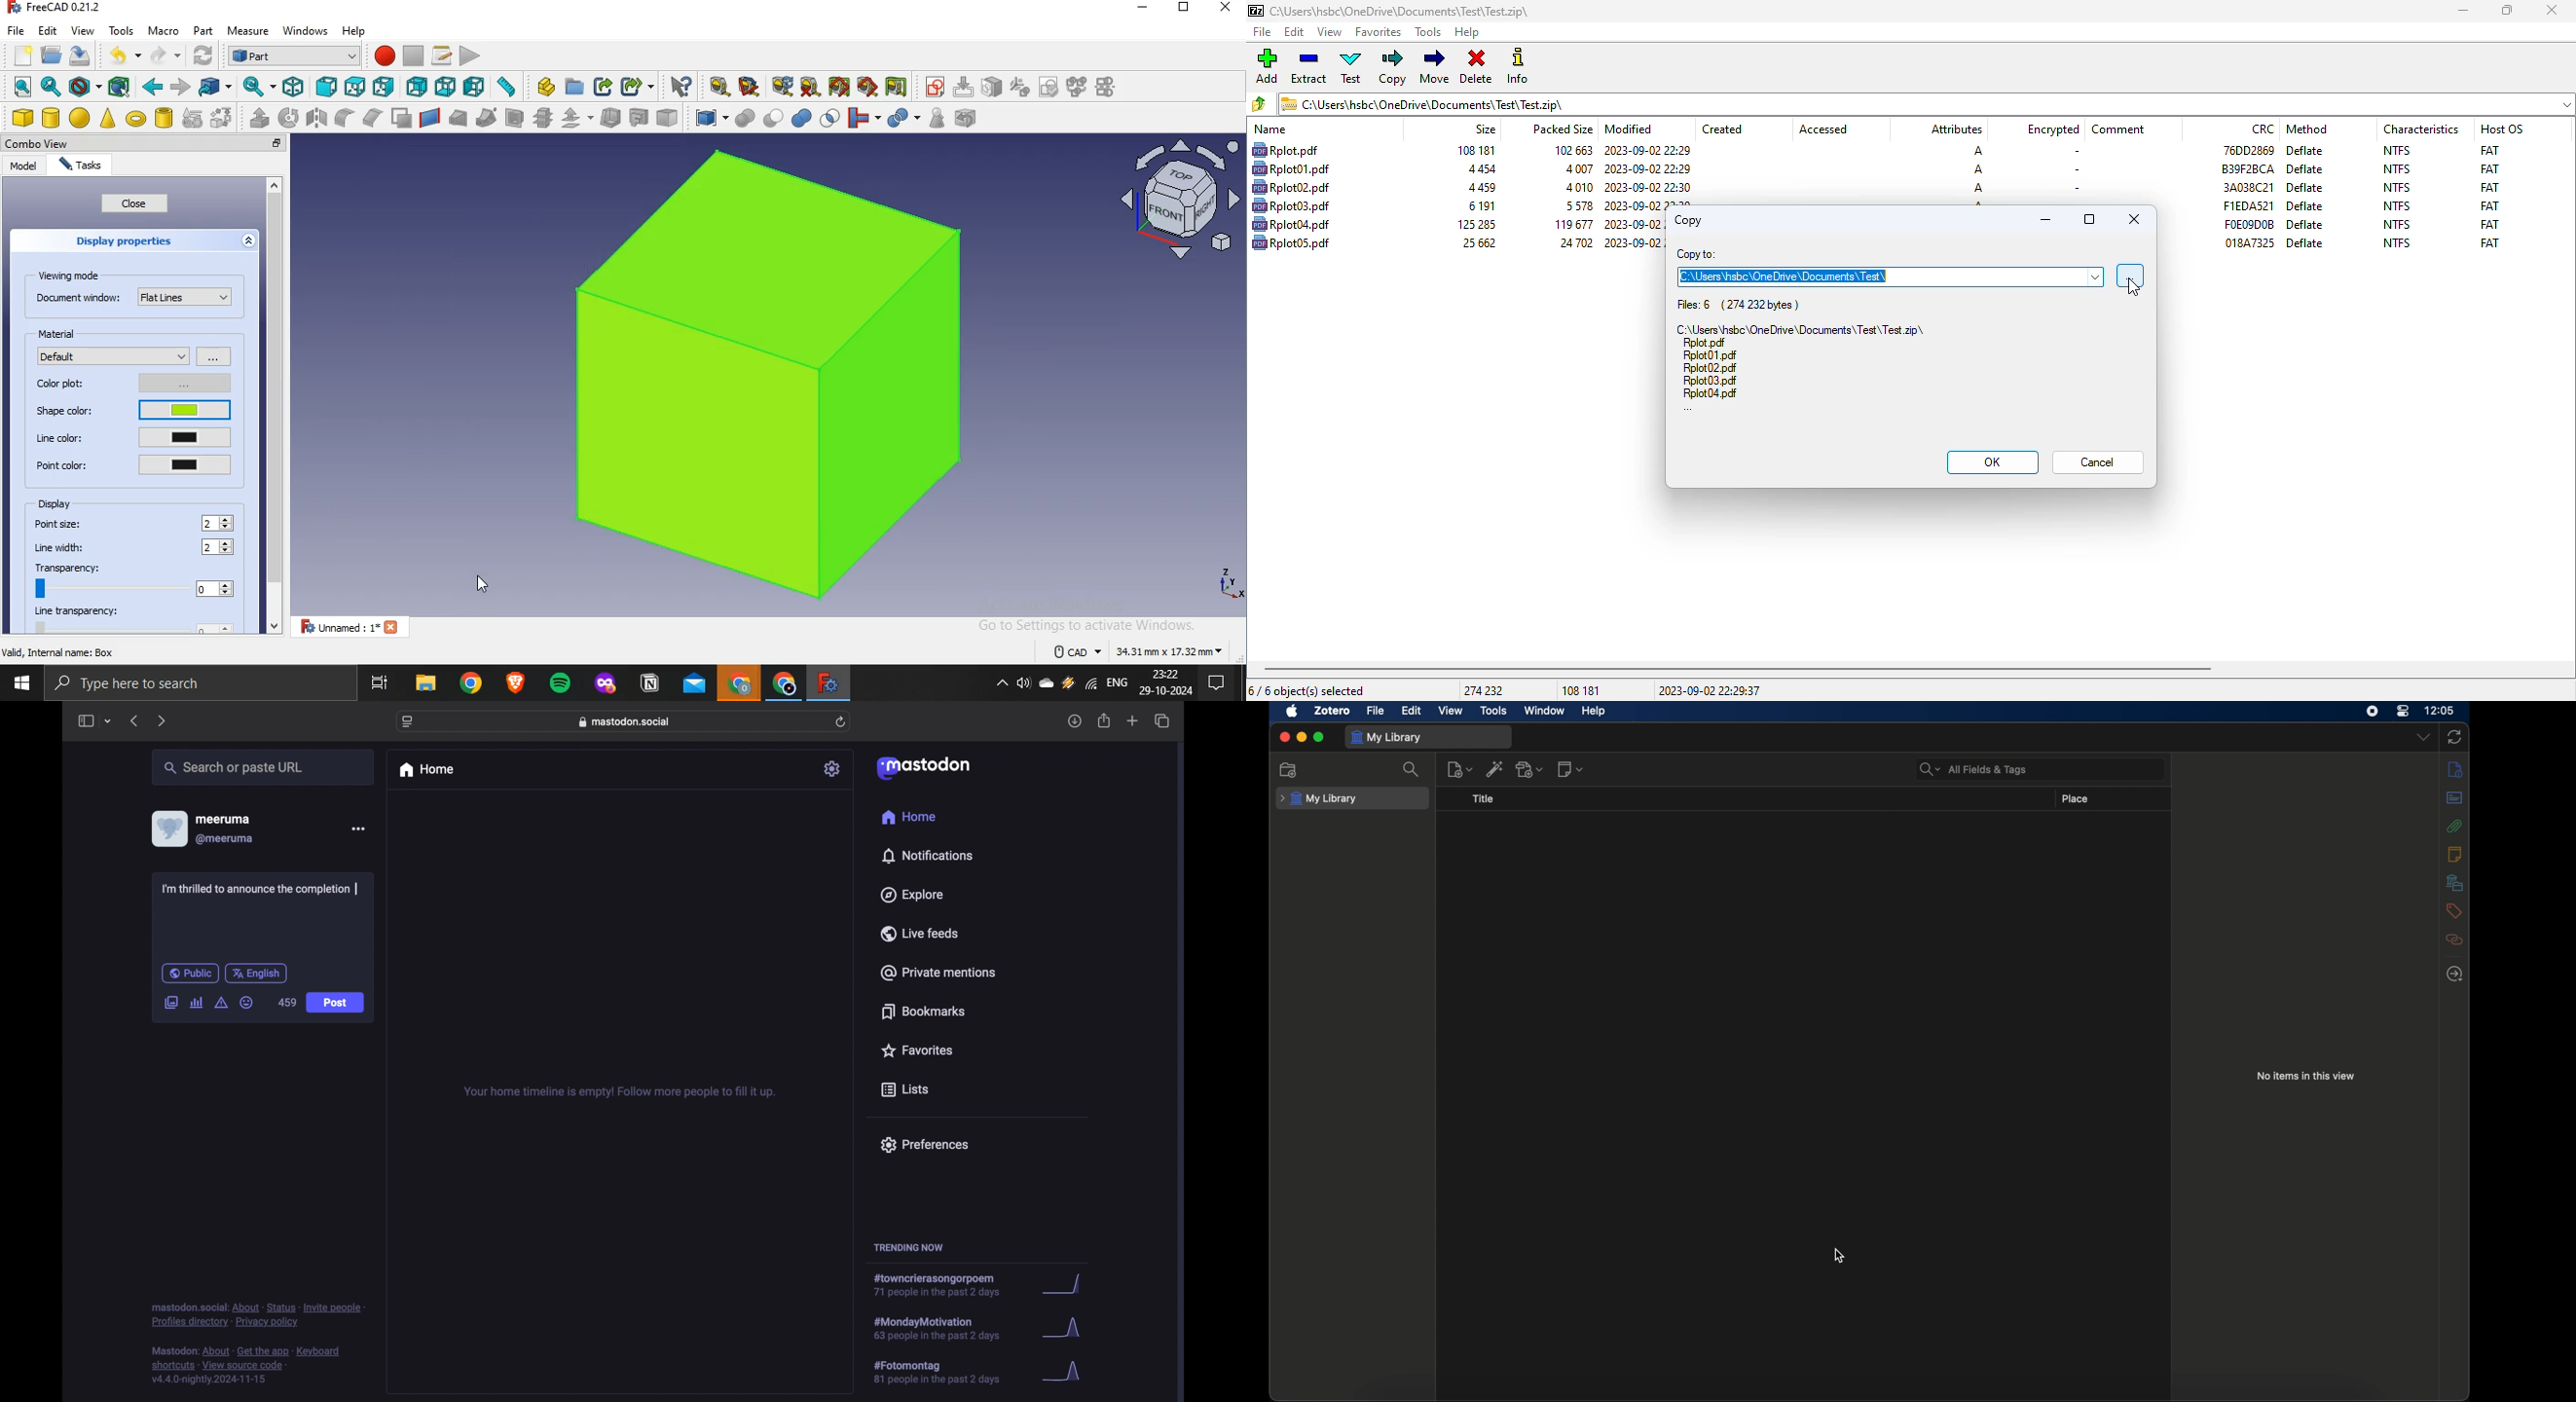 This screenshot has height=1428, width=2576. Describe the element at coordinates (58, 8) in the screenshot. I see `text` at that location.